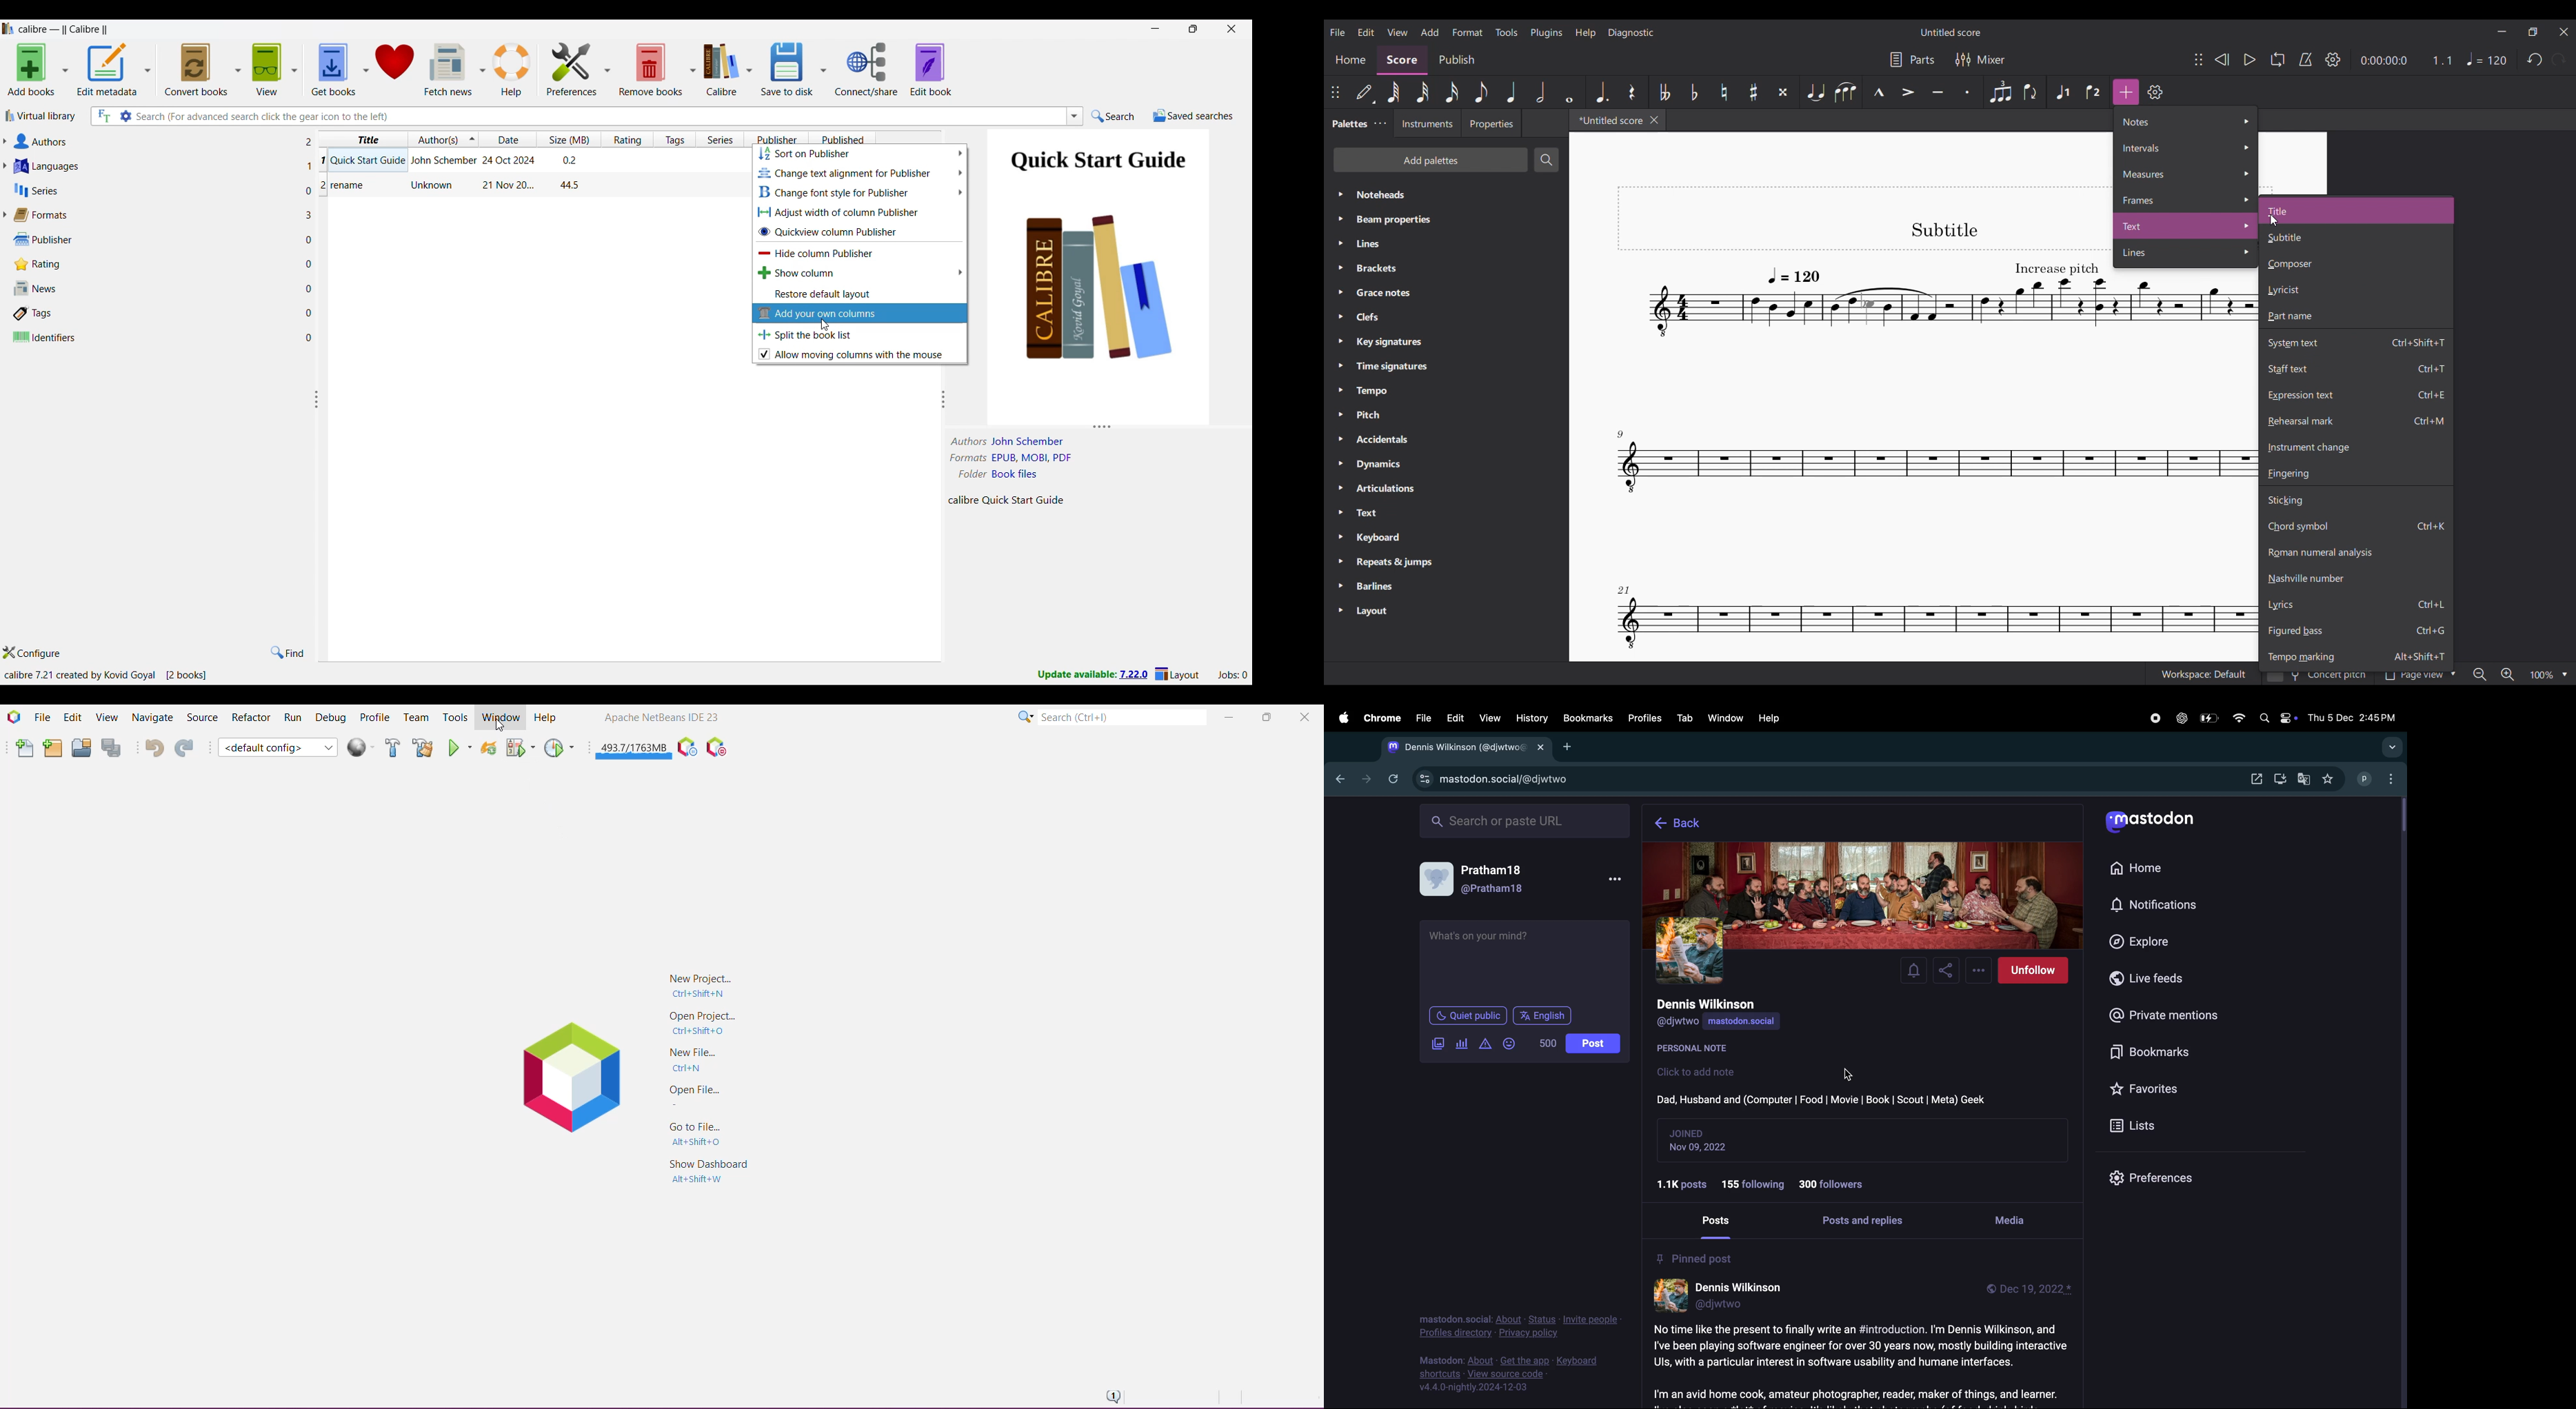 This screenshot has width=2576, height=1428. Describe the element at coordinates (1447, 243) in the screenshot. I see `Lines` at that location.